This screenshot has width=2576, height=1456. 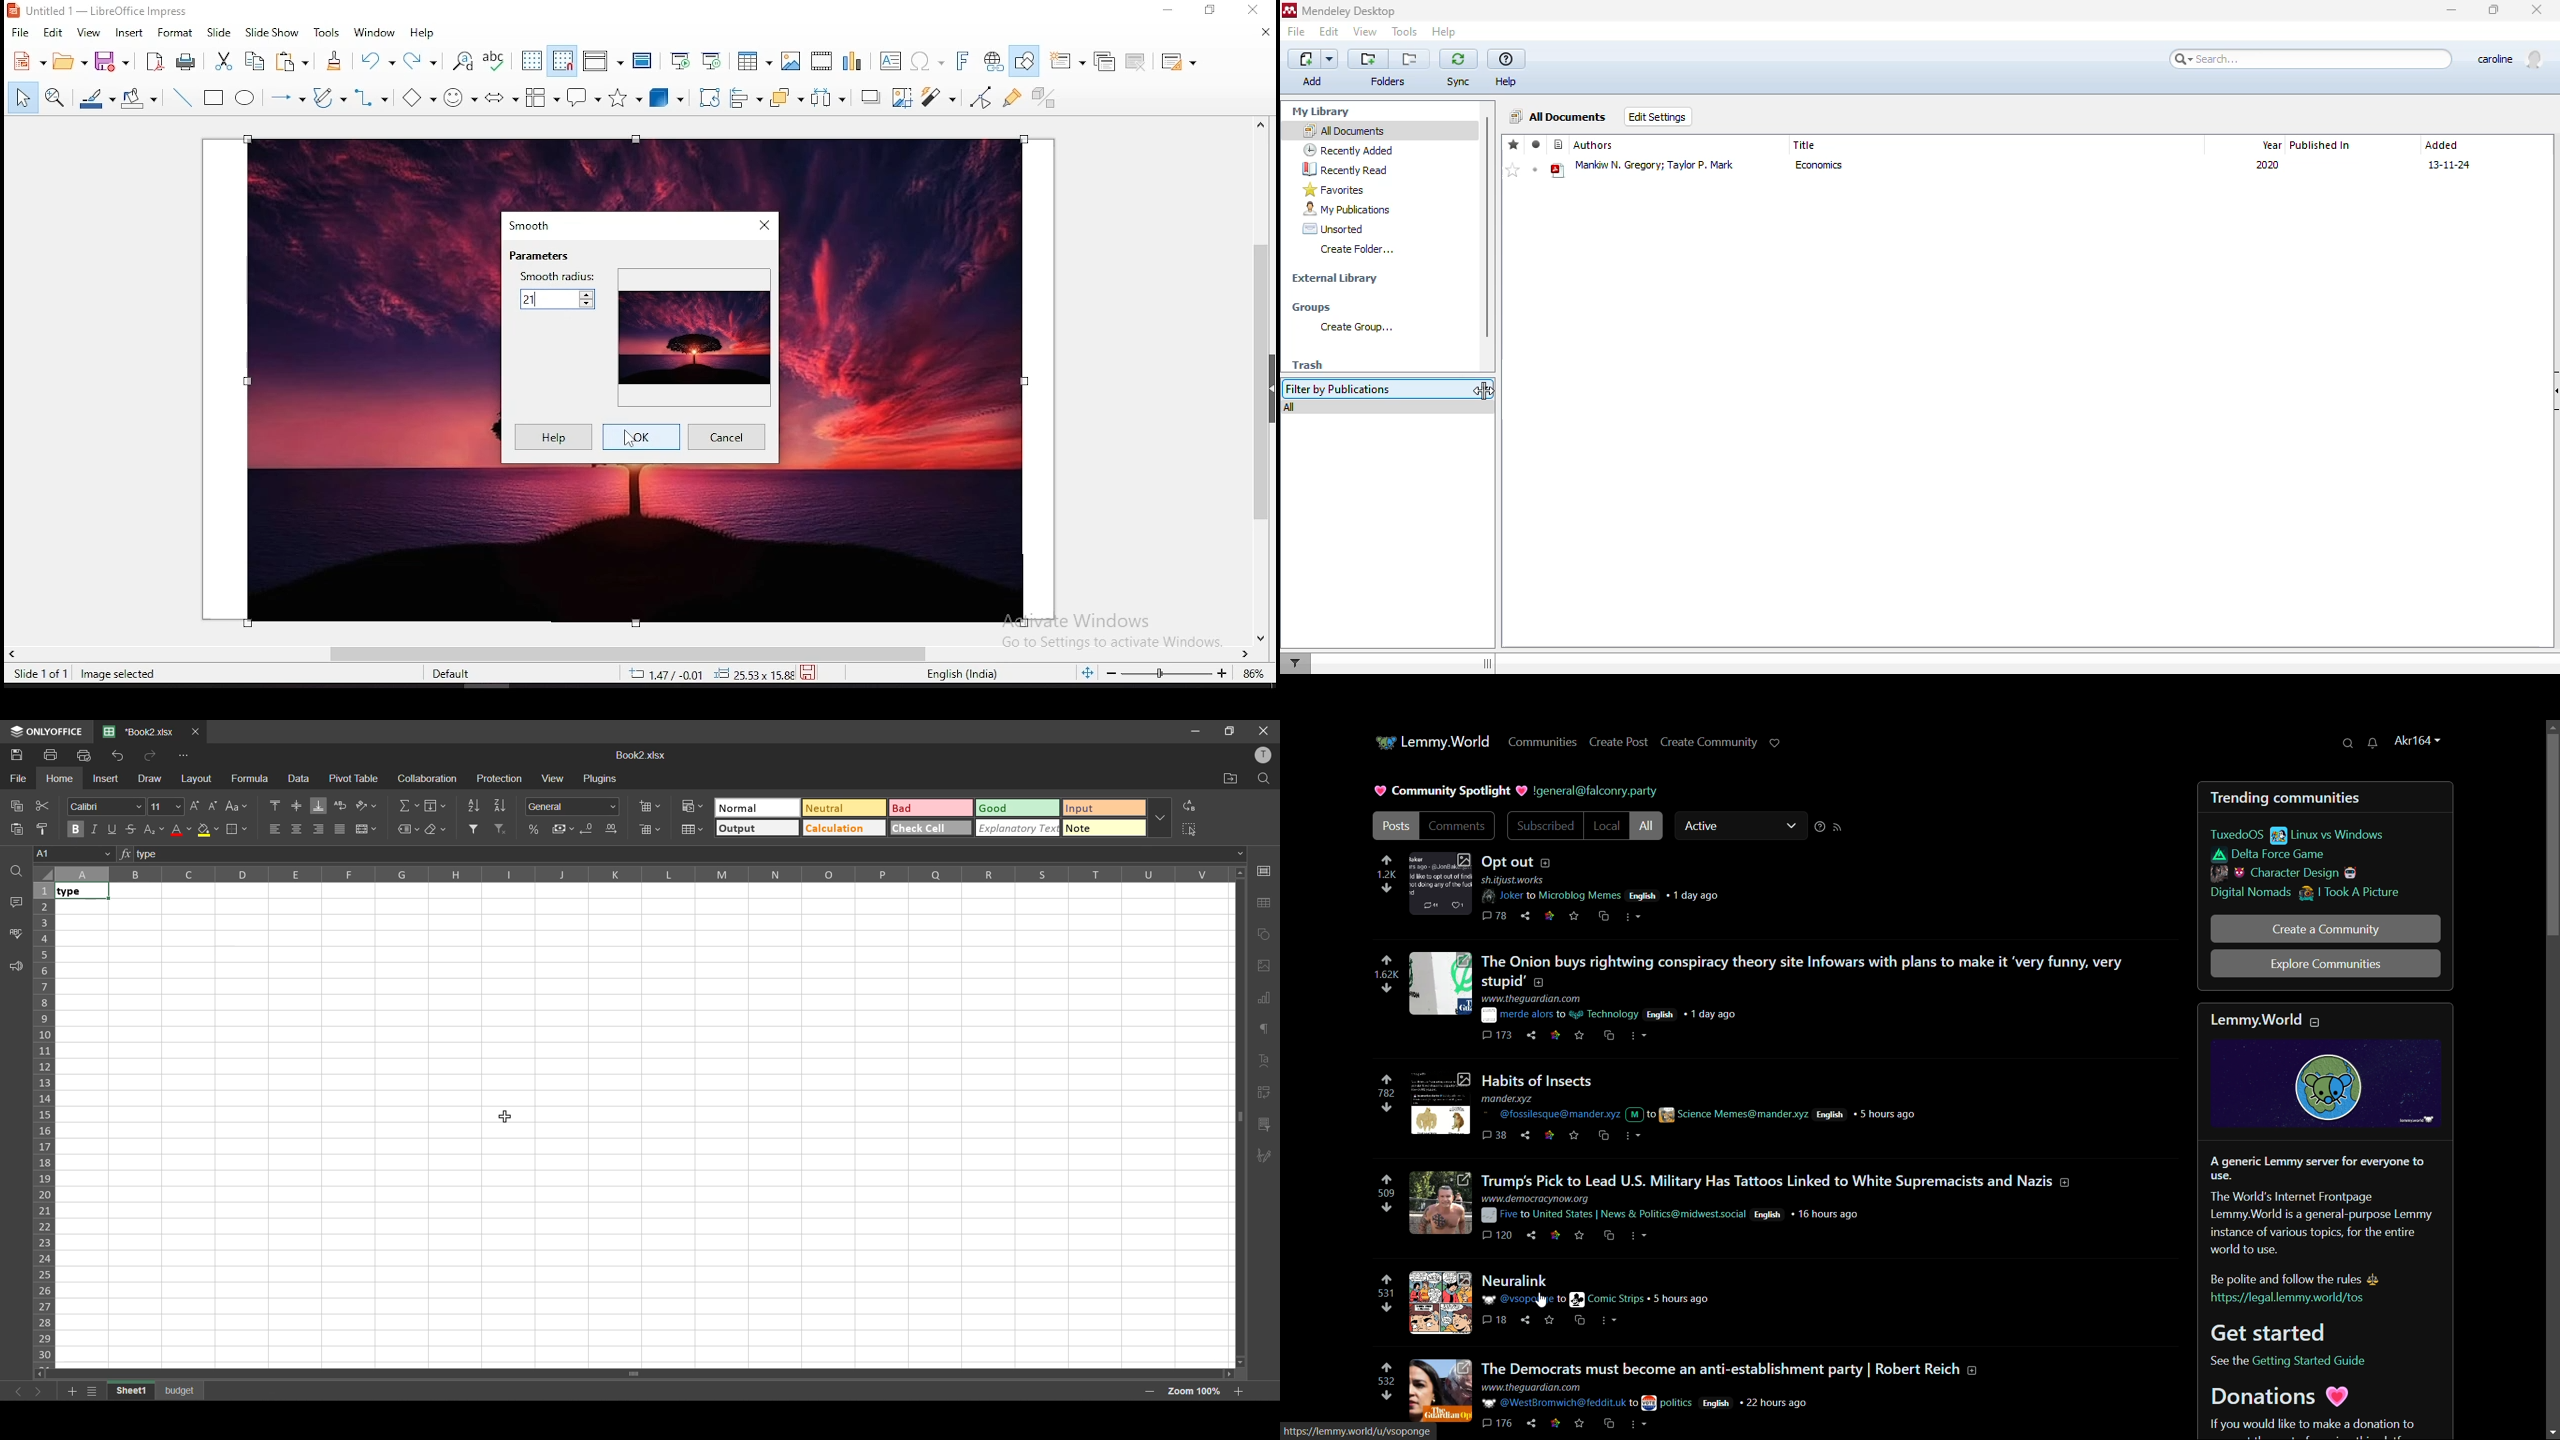 I want to click on draw, so click(x=151, y=779).